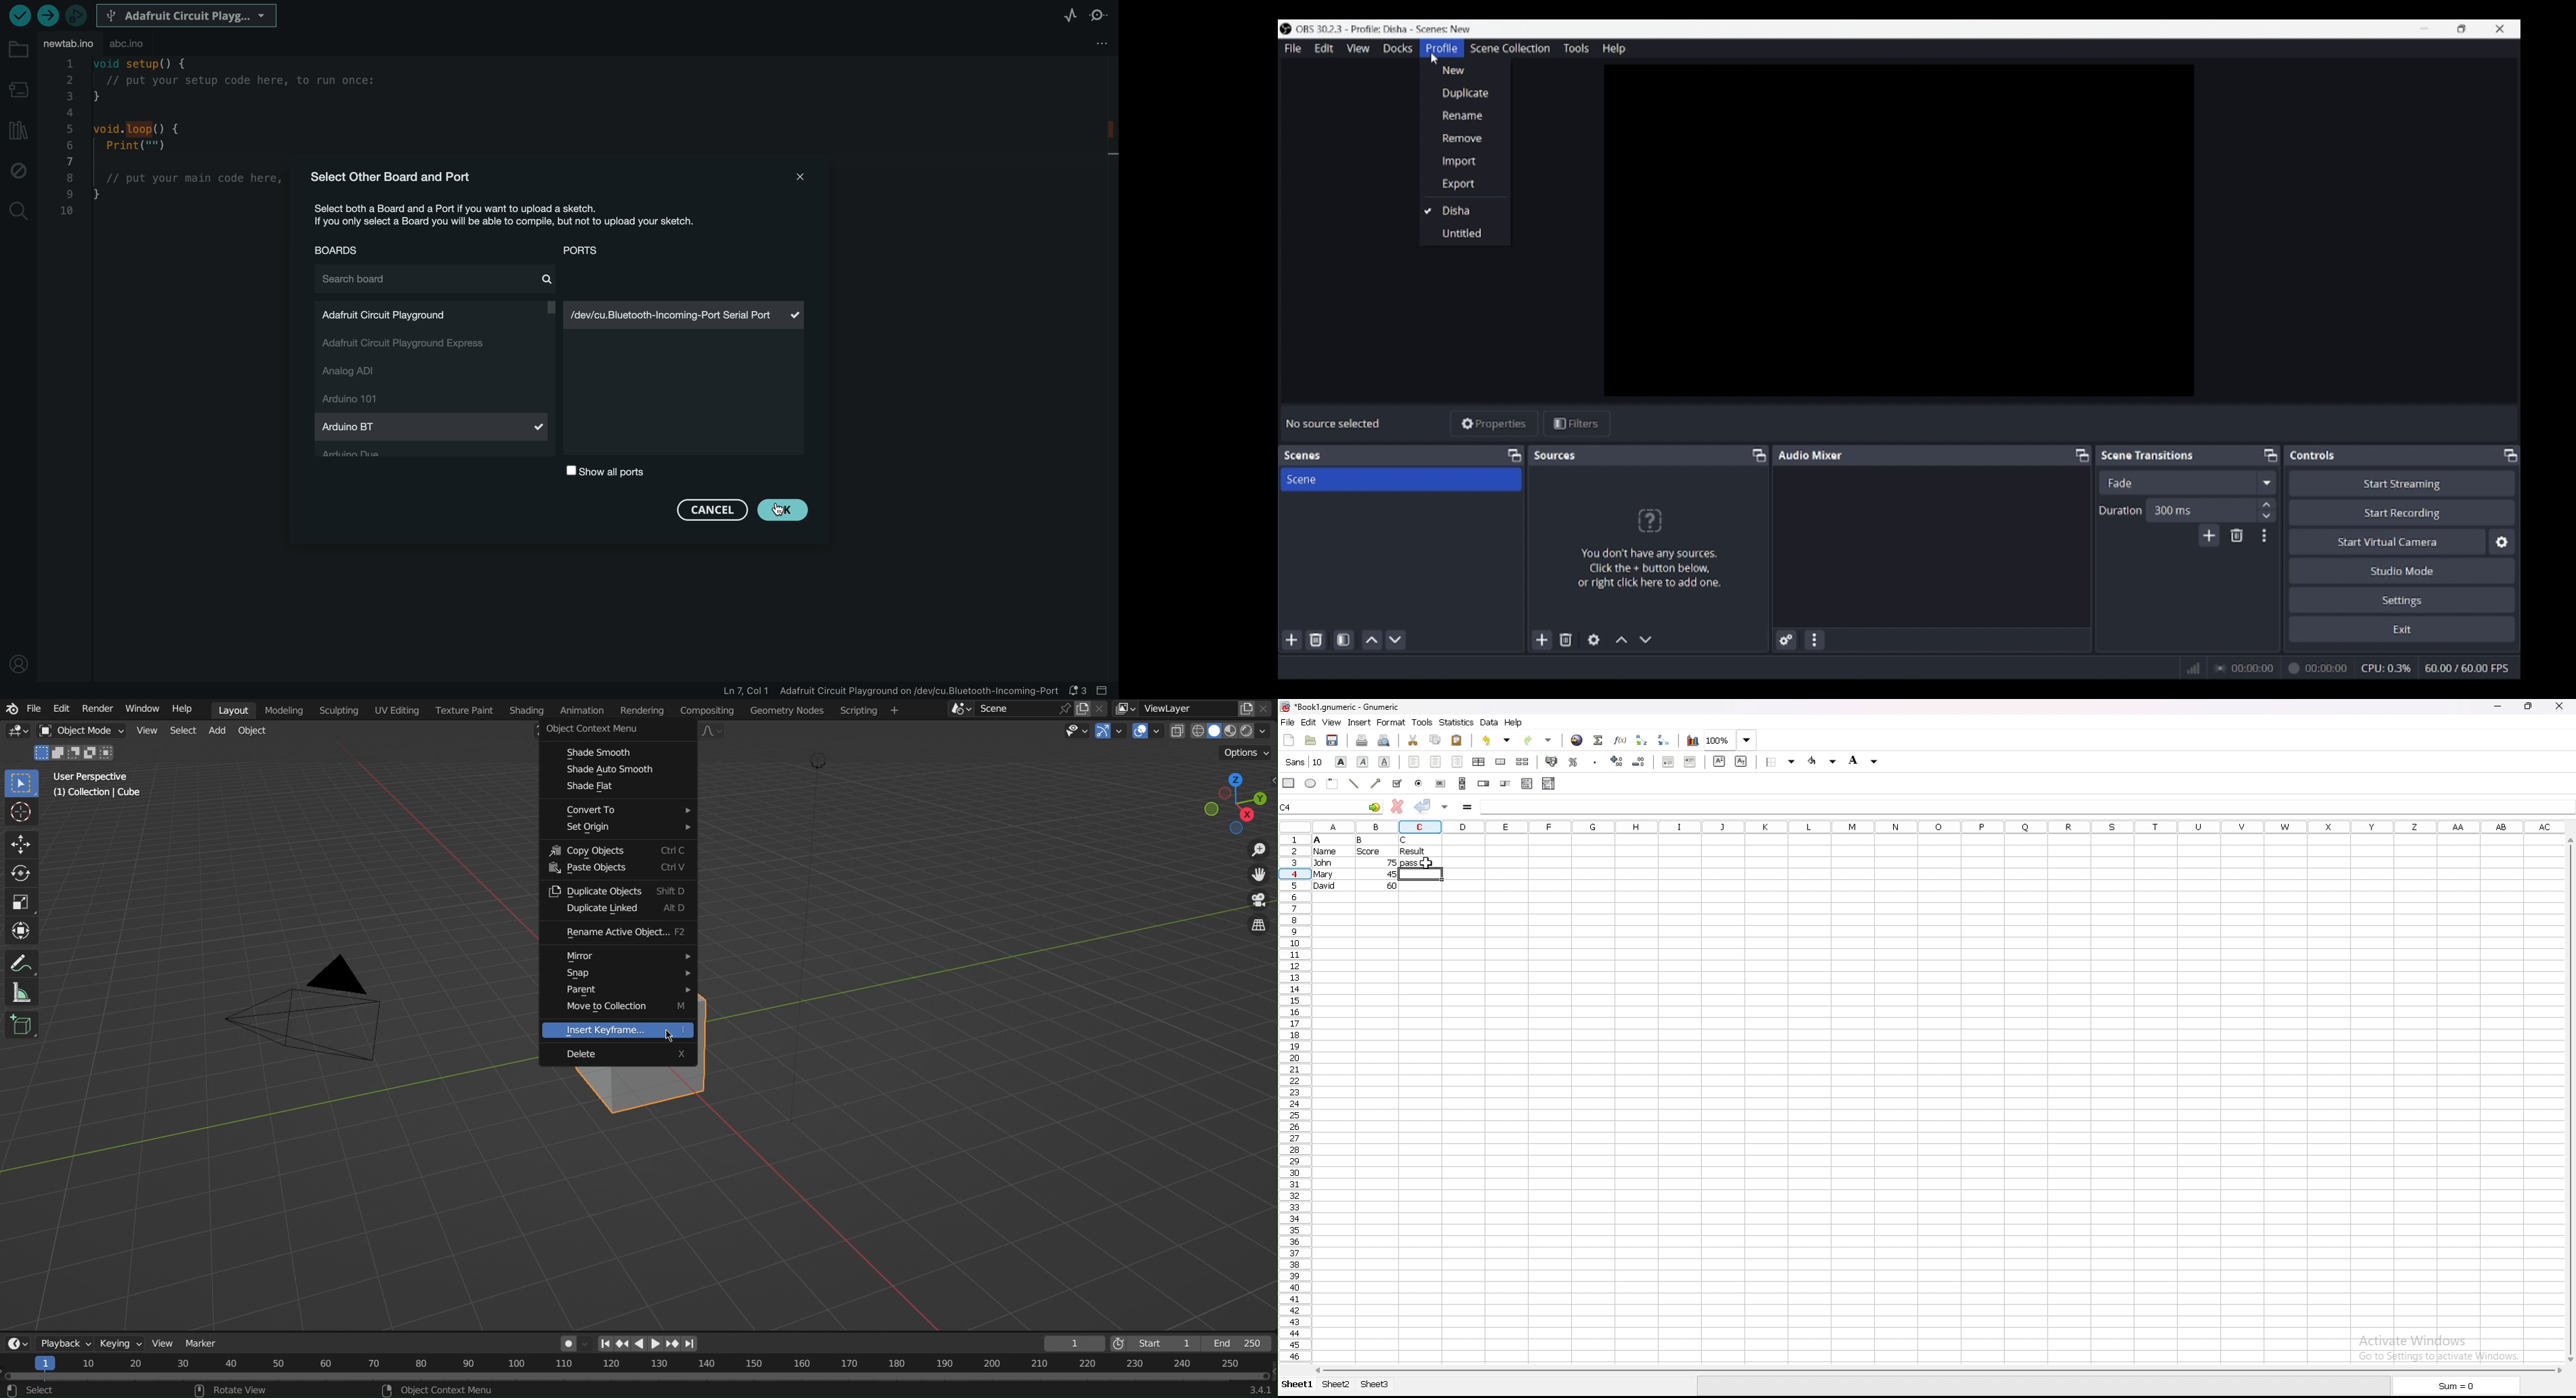 The image size is (2576, 1400). Describe the element at coordinates (1577, 741) in the screenshot. I see `hyperlink` at that location.